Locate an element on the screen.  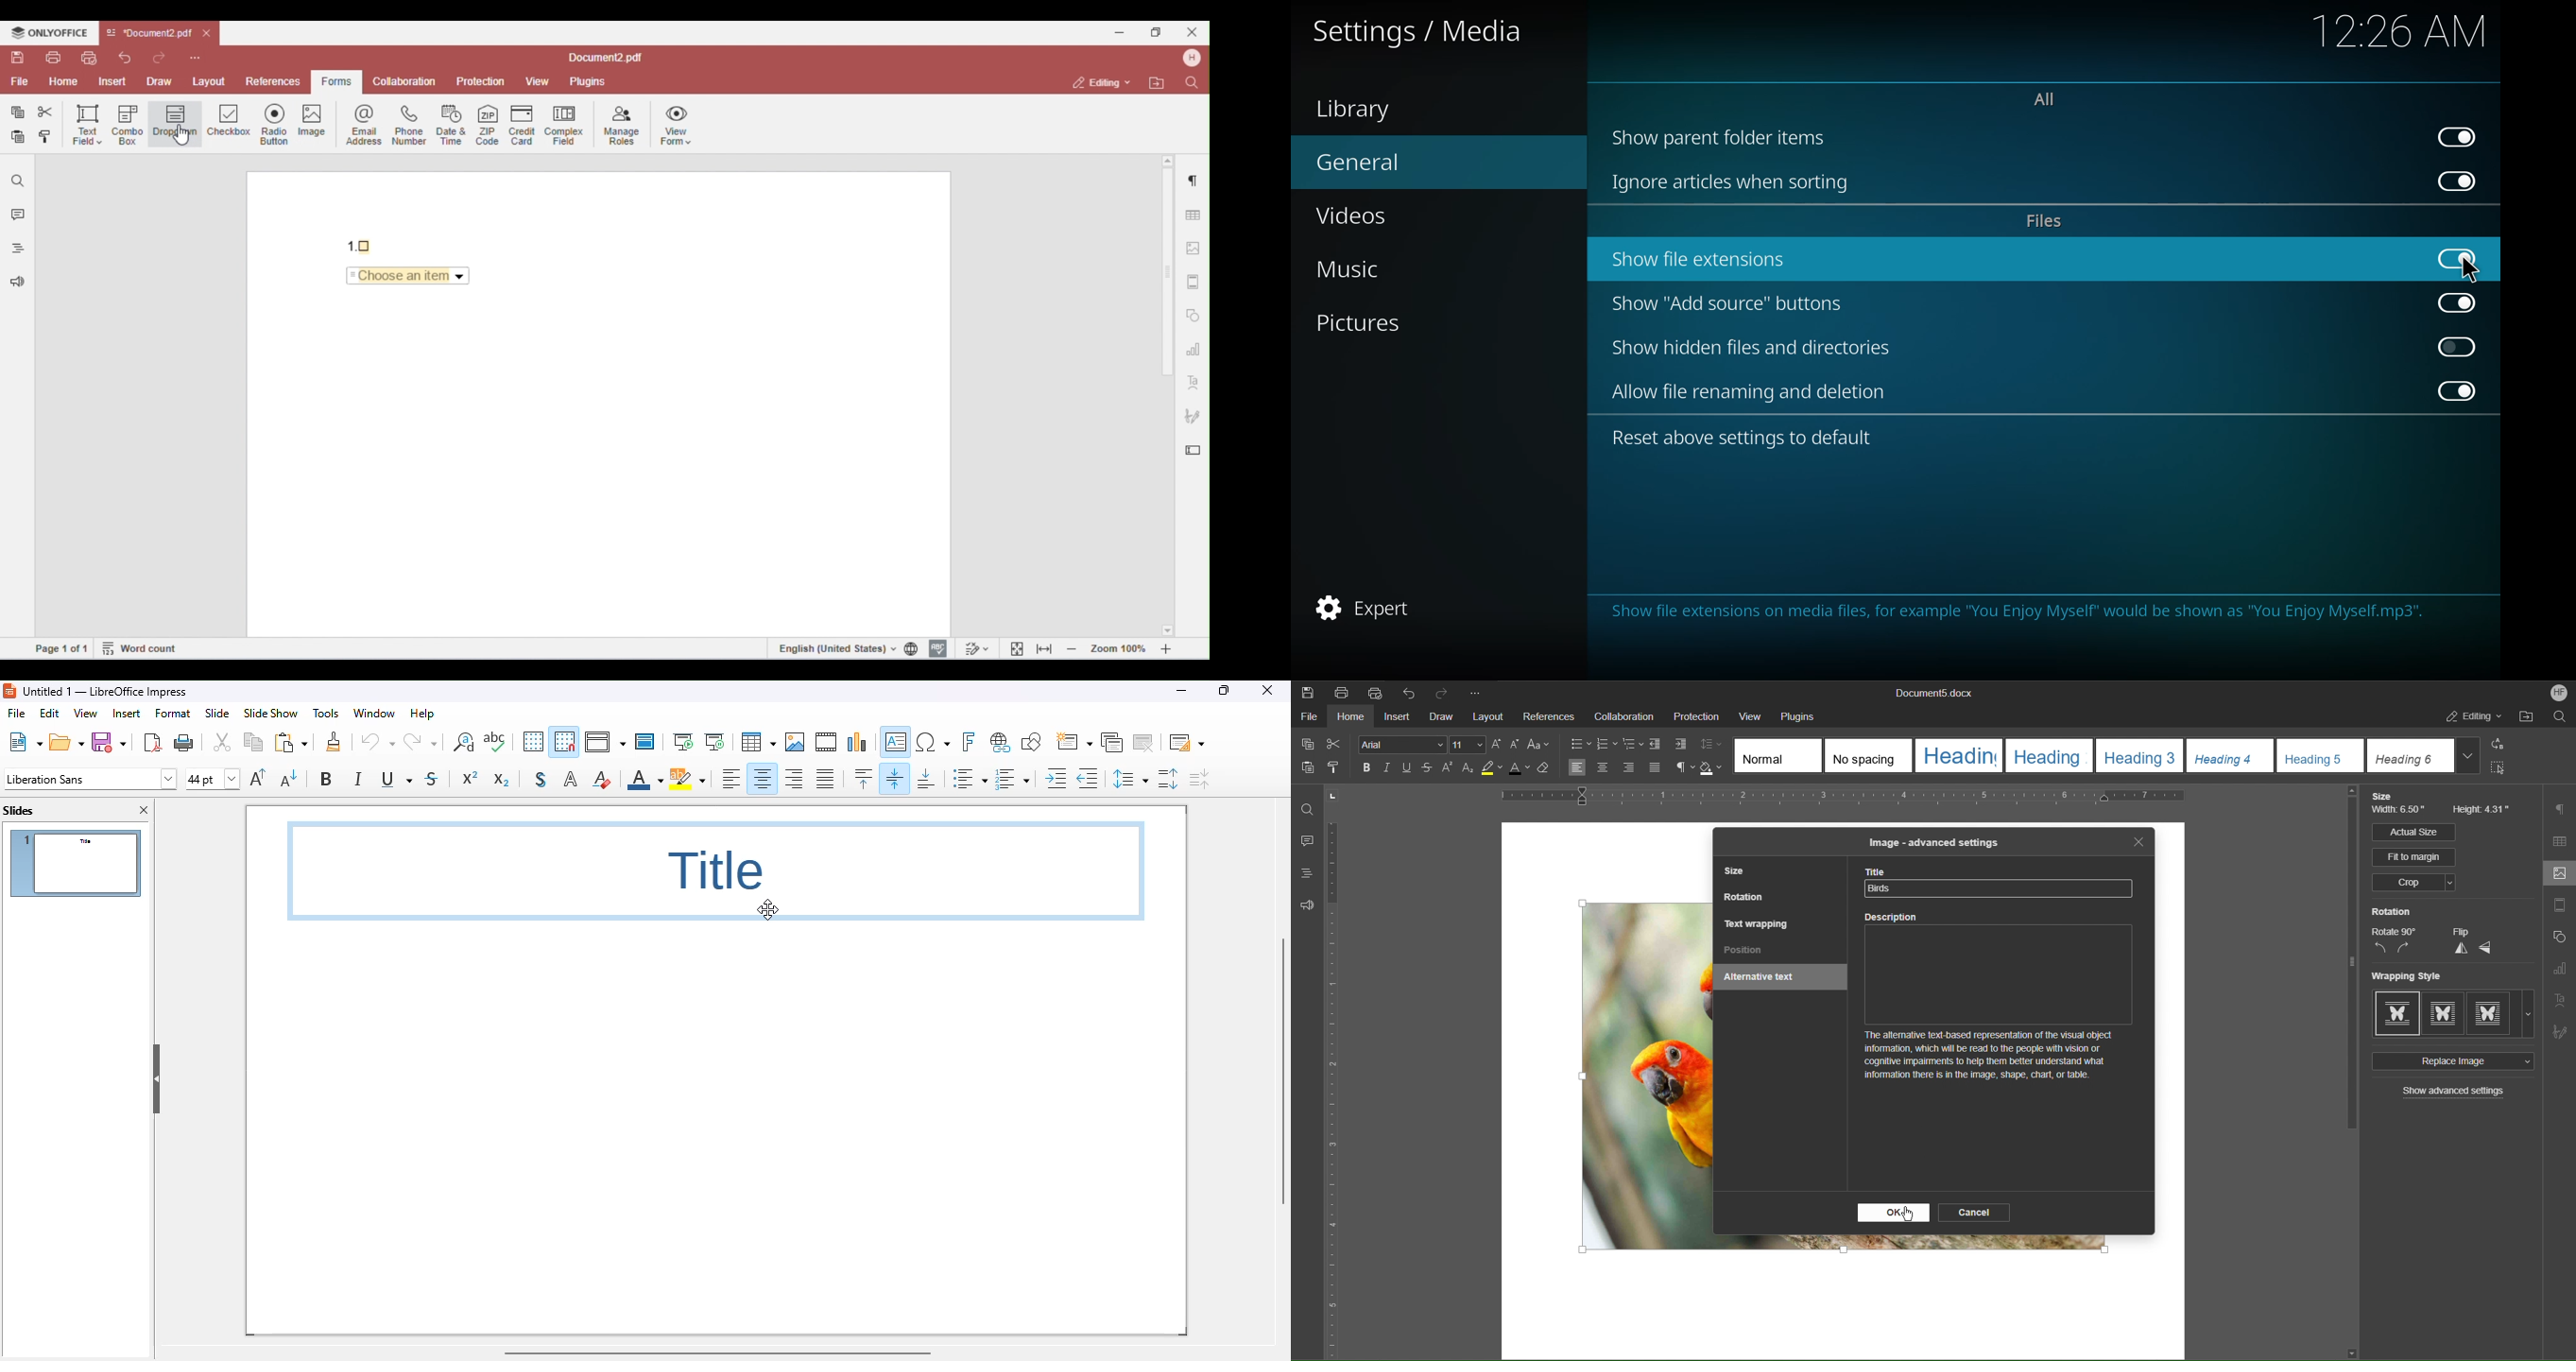
expert is located at coordinates (1367, 605).